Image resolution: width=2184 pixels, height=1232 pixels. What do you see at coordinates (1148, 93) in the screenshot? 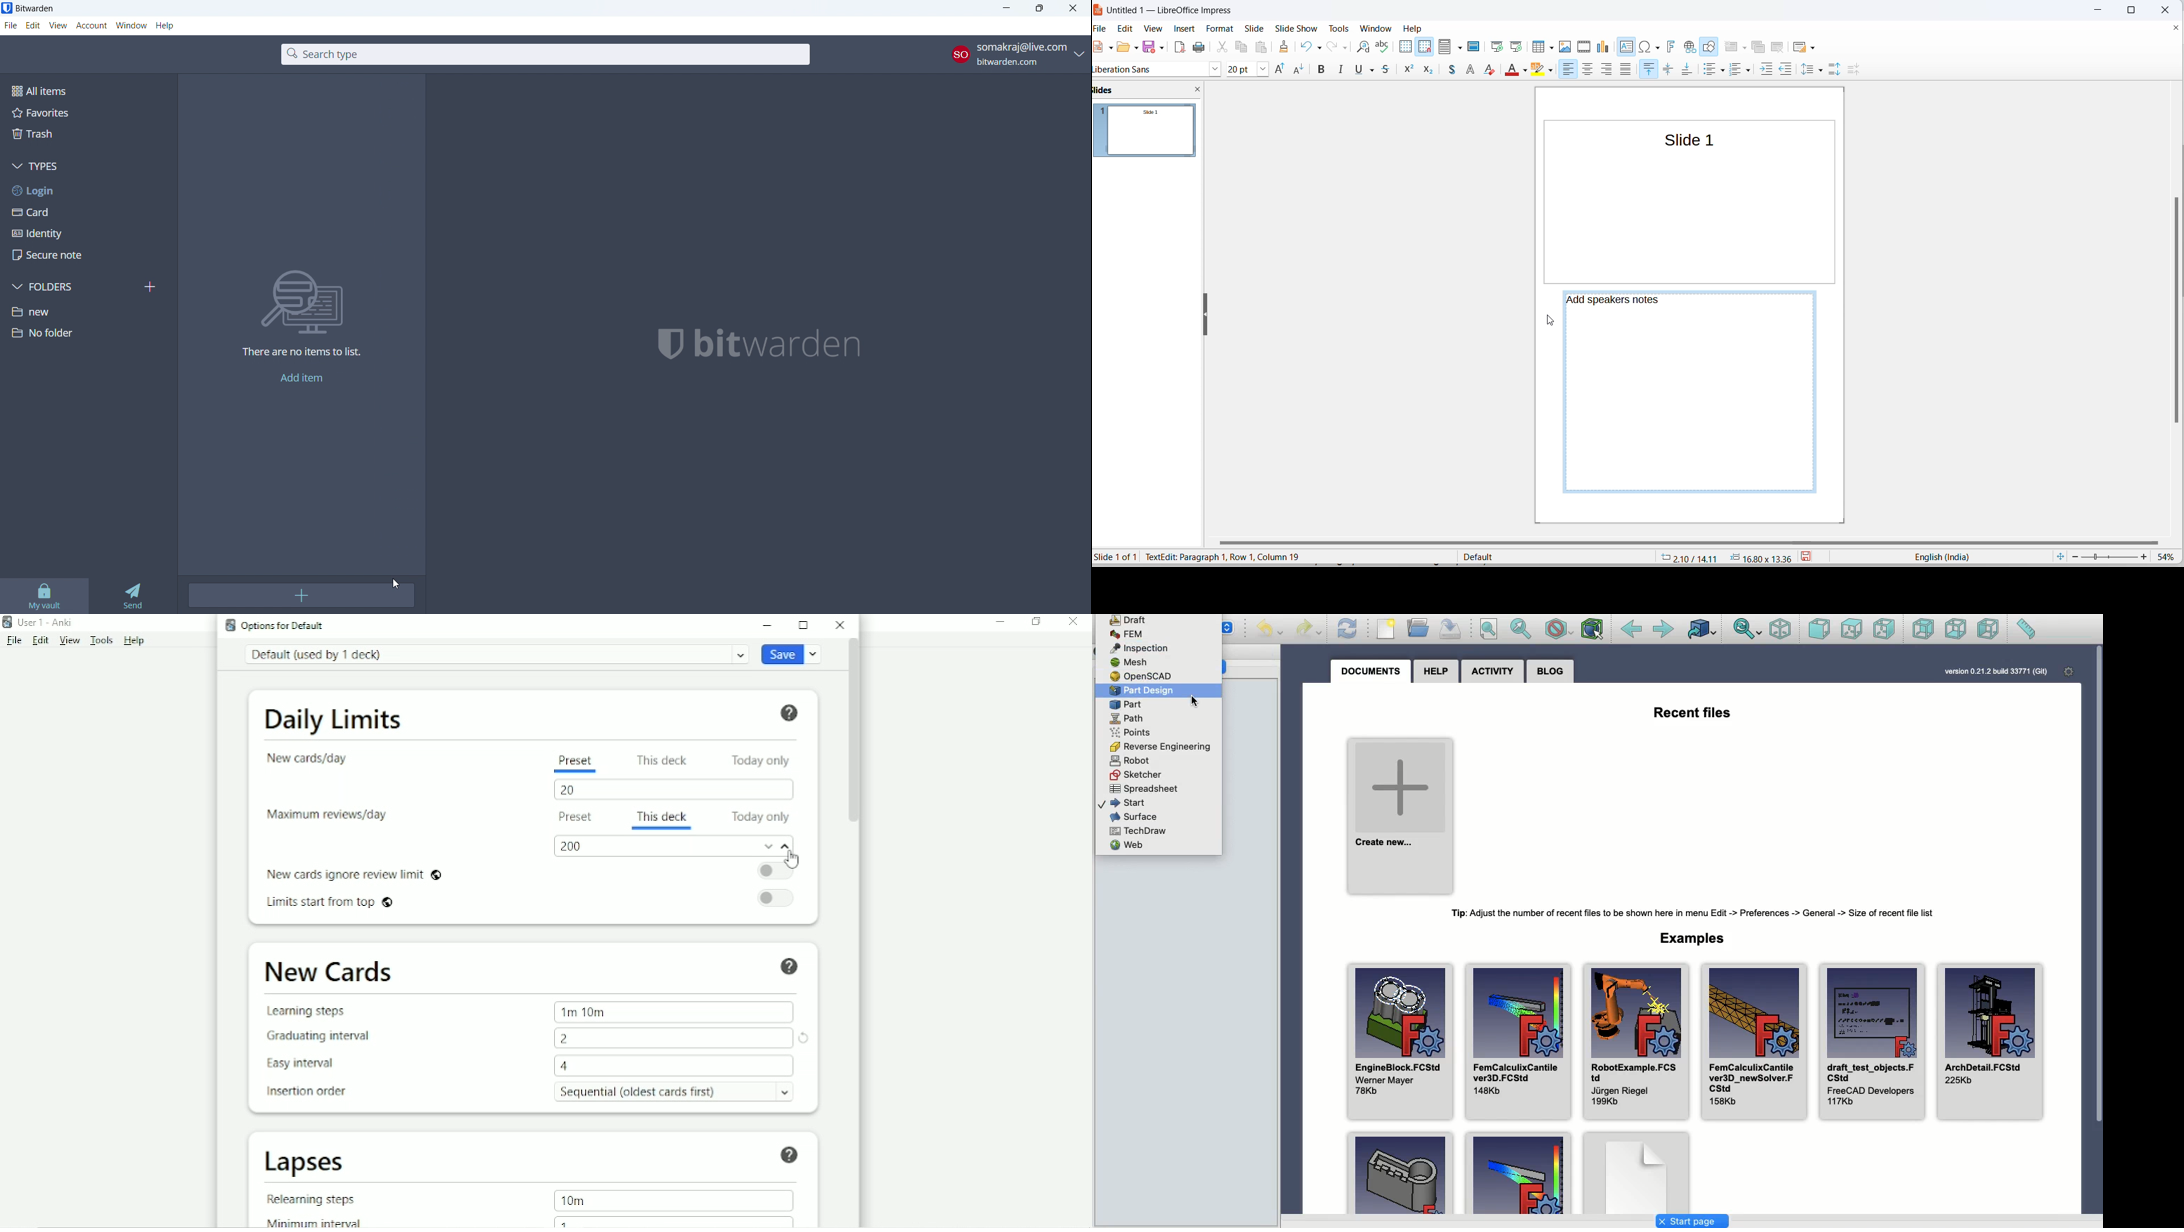
I see `slides and close slideview` at bounding box center [1148, 93].